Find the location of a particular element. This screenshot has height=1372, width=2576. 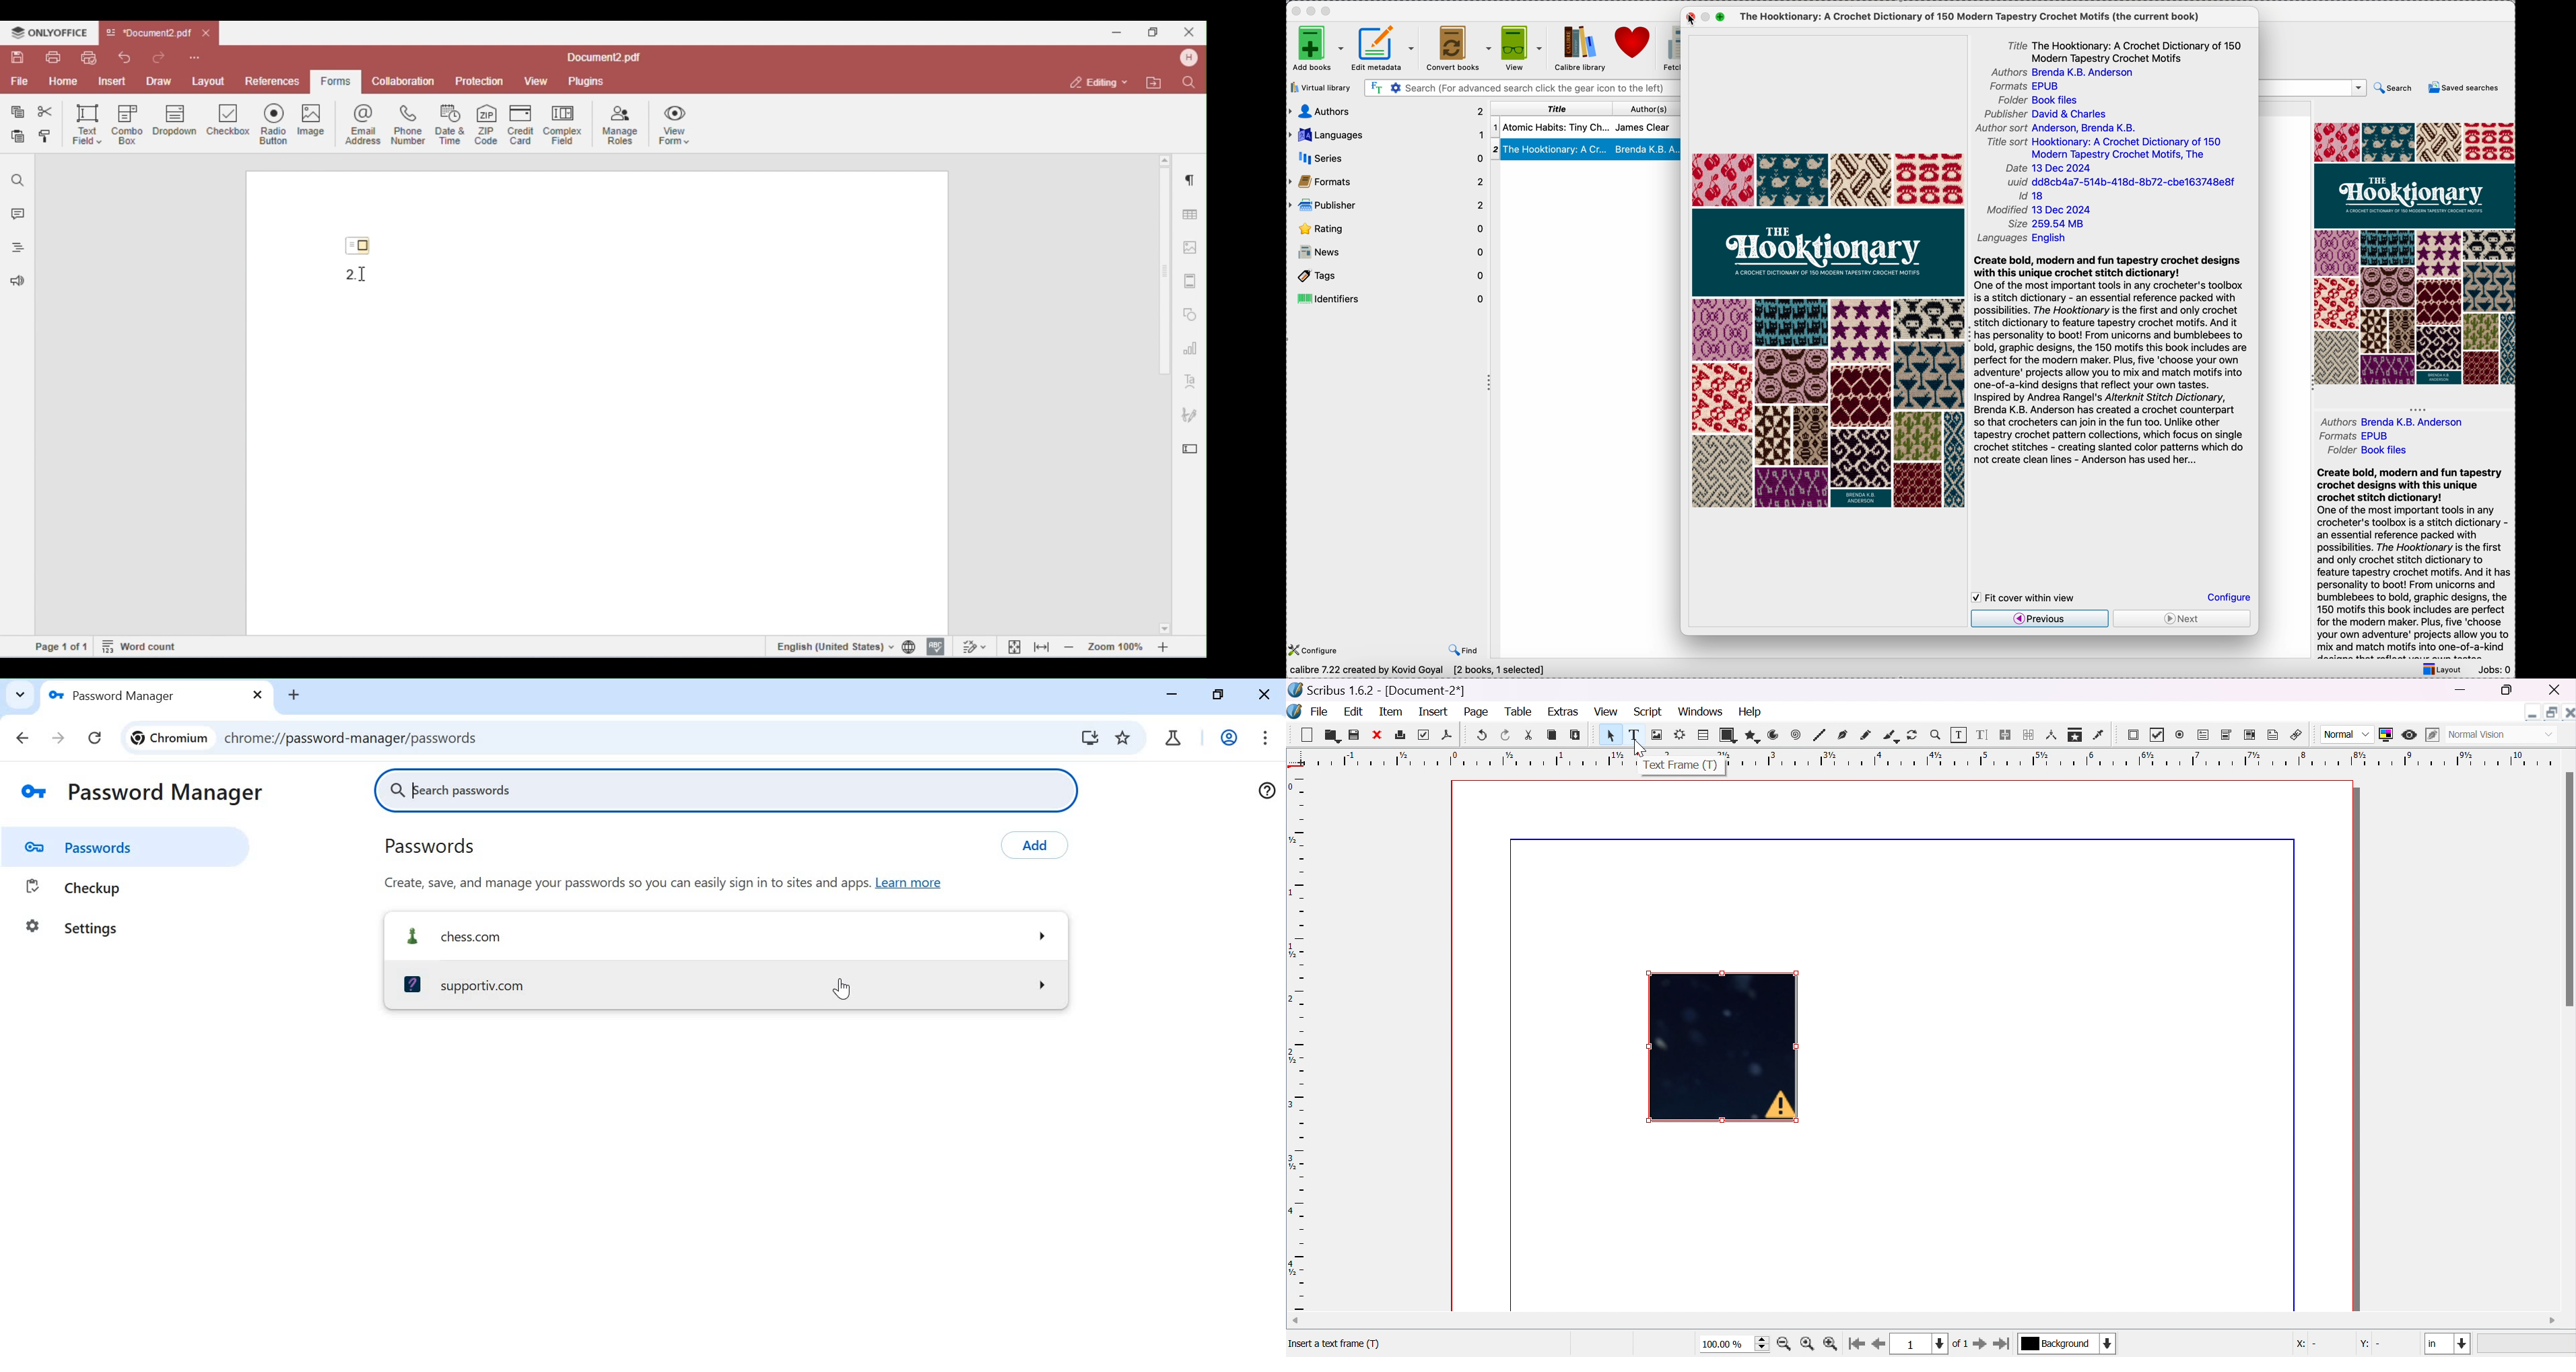

line is located at coordinates (1819, 735).